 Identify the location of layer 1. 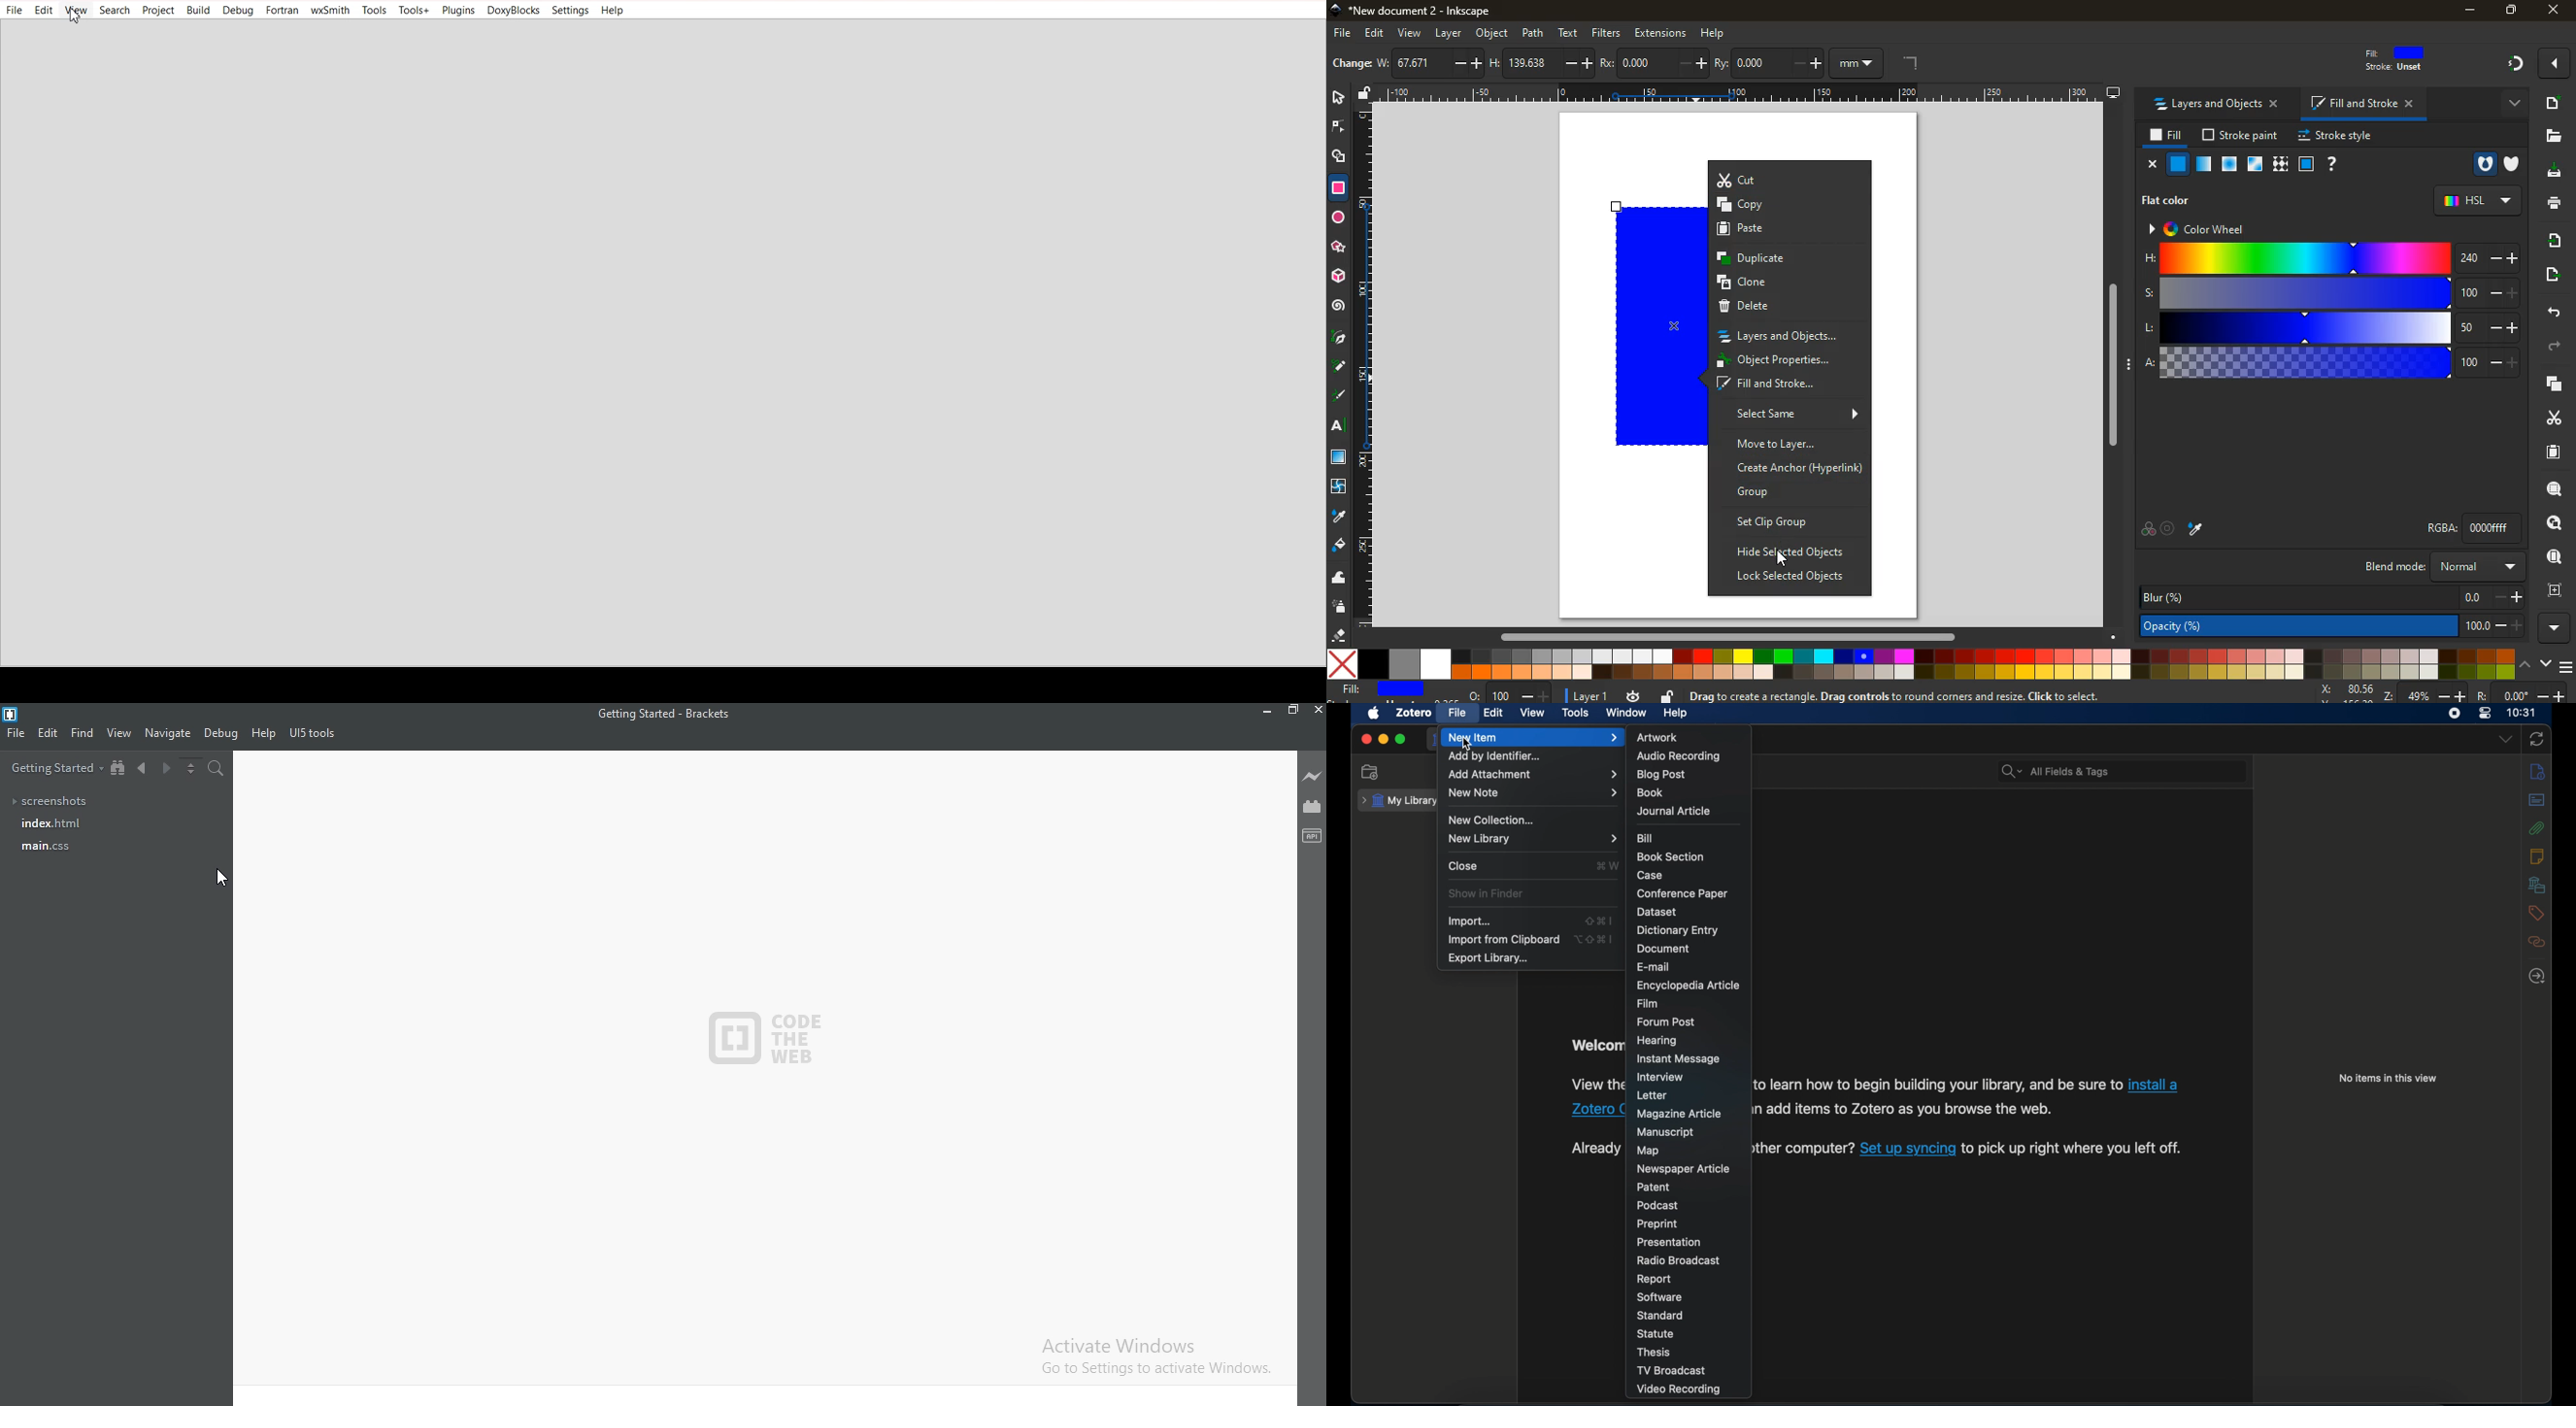
(1590, 697).